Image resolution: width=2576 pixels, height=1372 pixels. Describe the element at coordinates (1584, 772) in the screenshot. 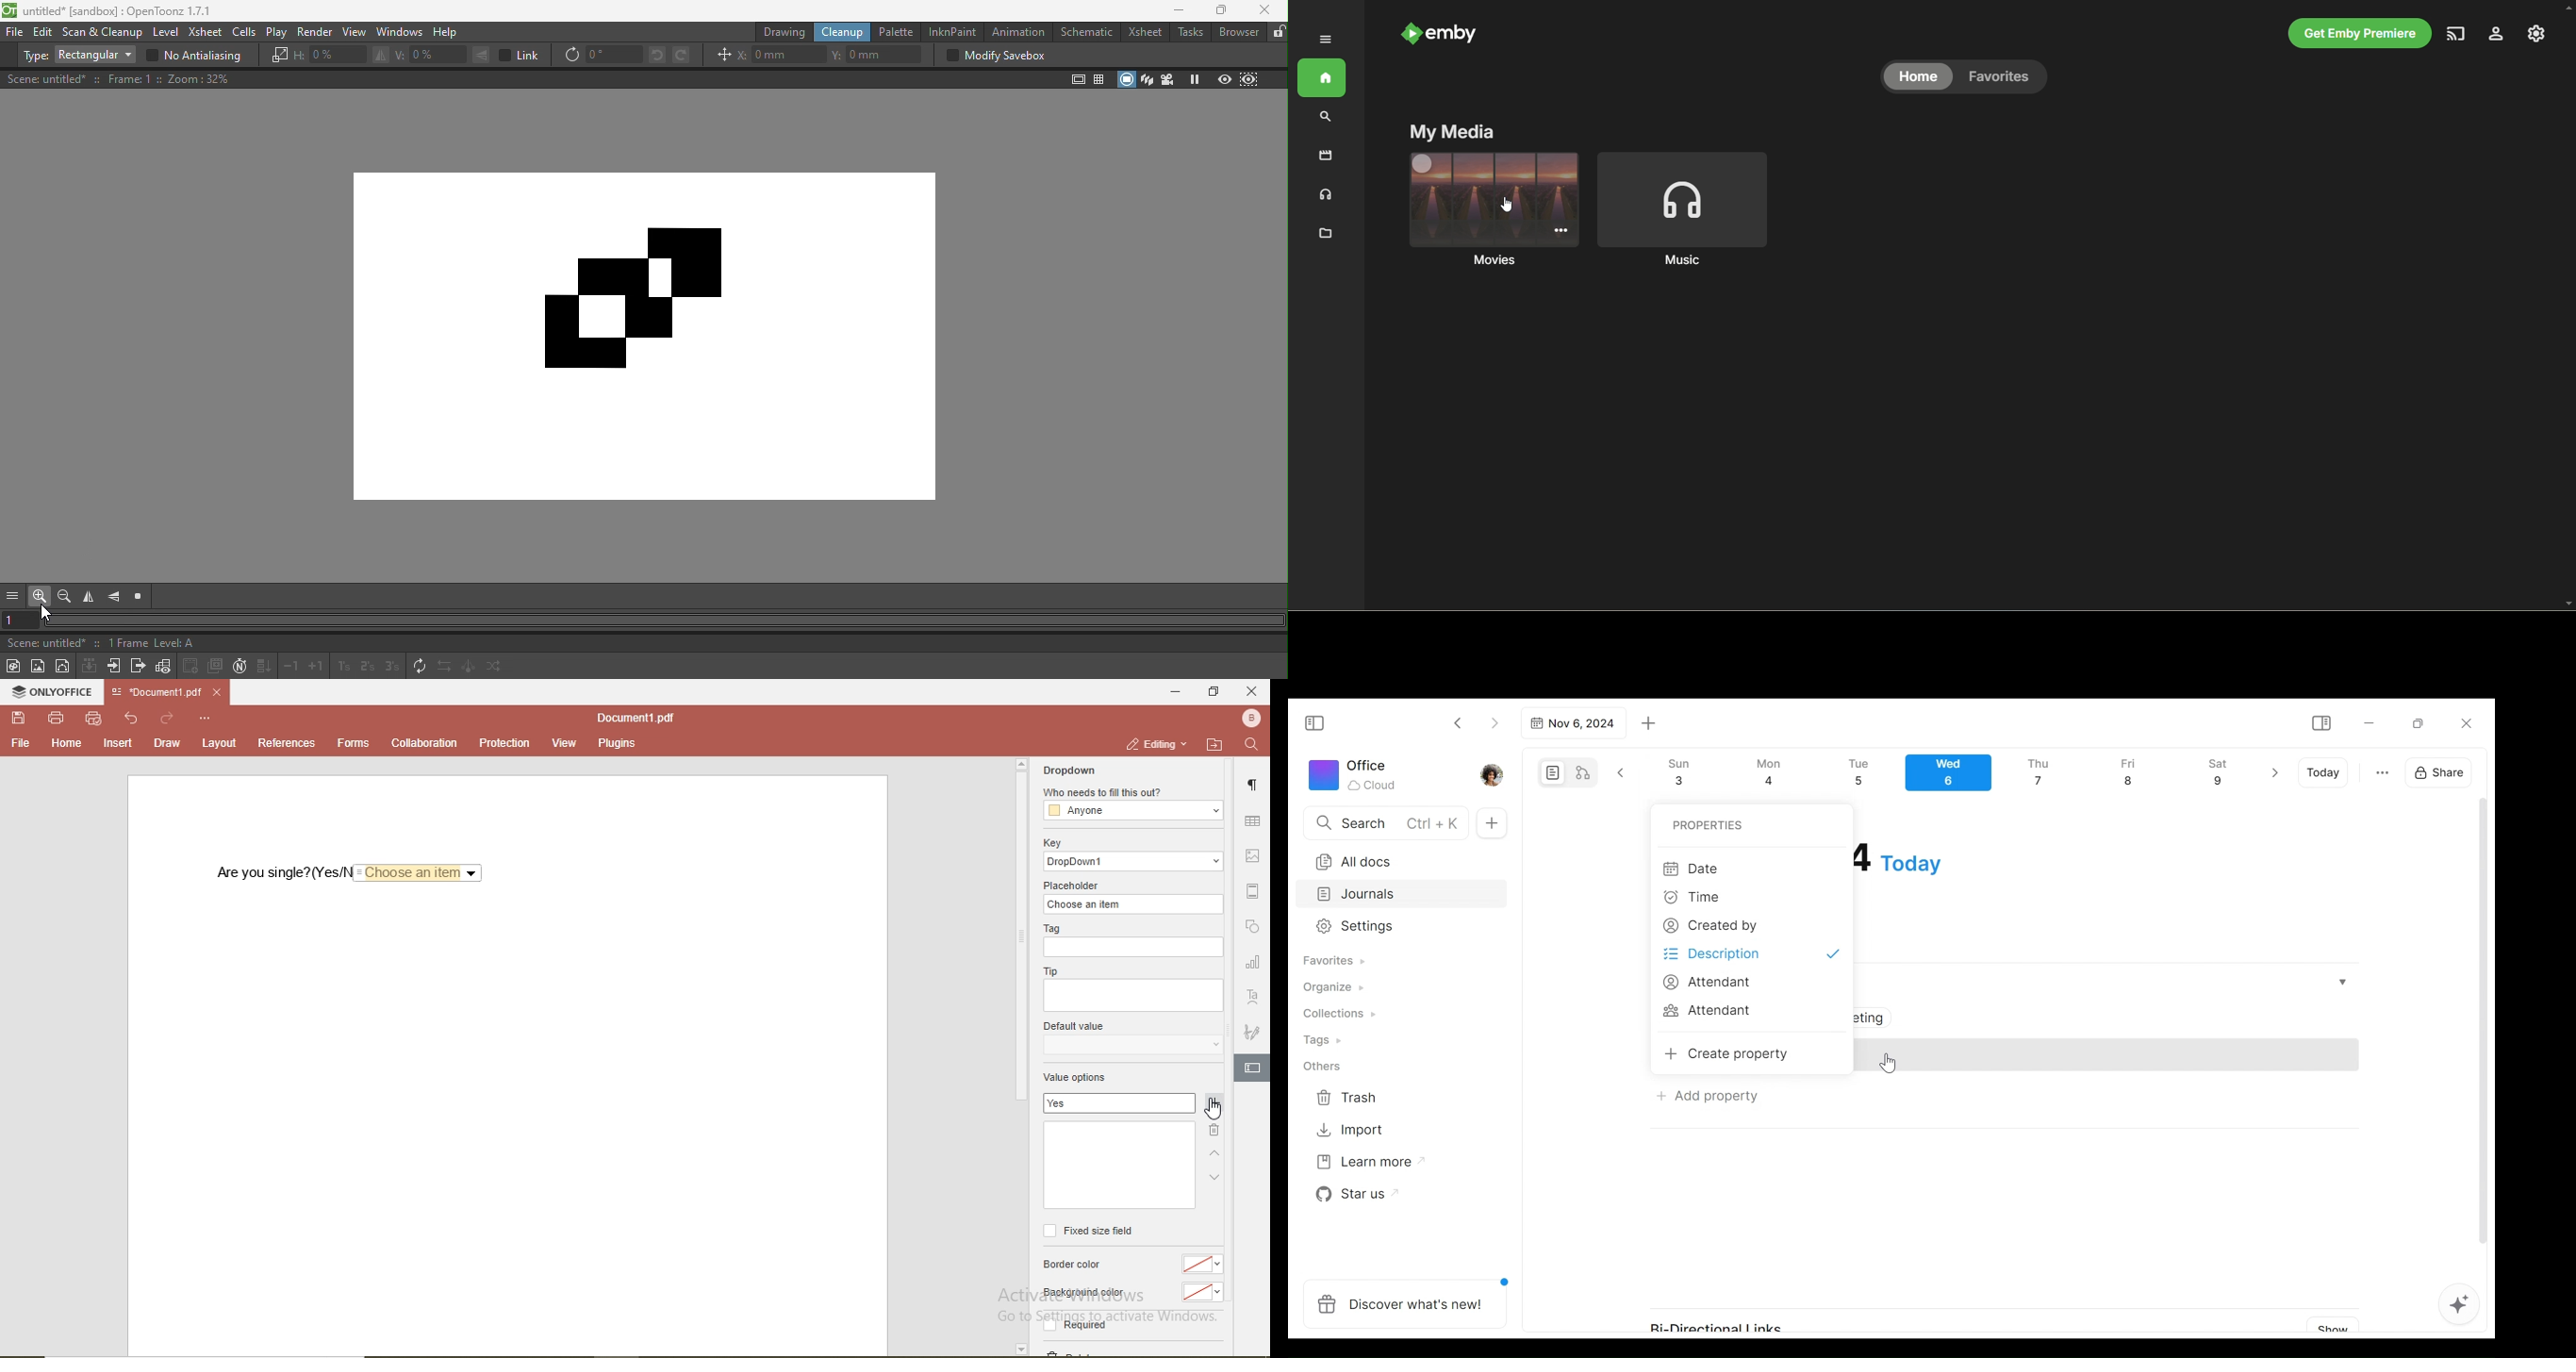

I see `Edgeless mode` at that location.